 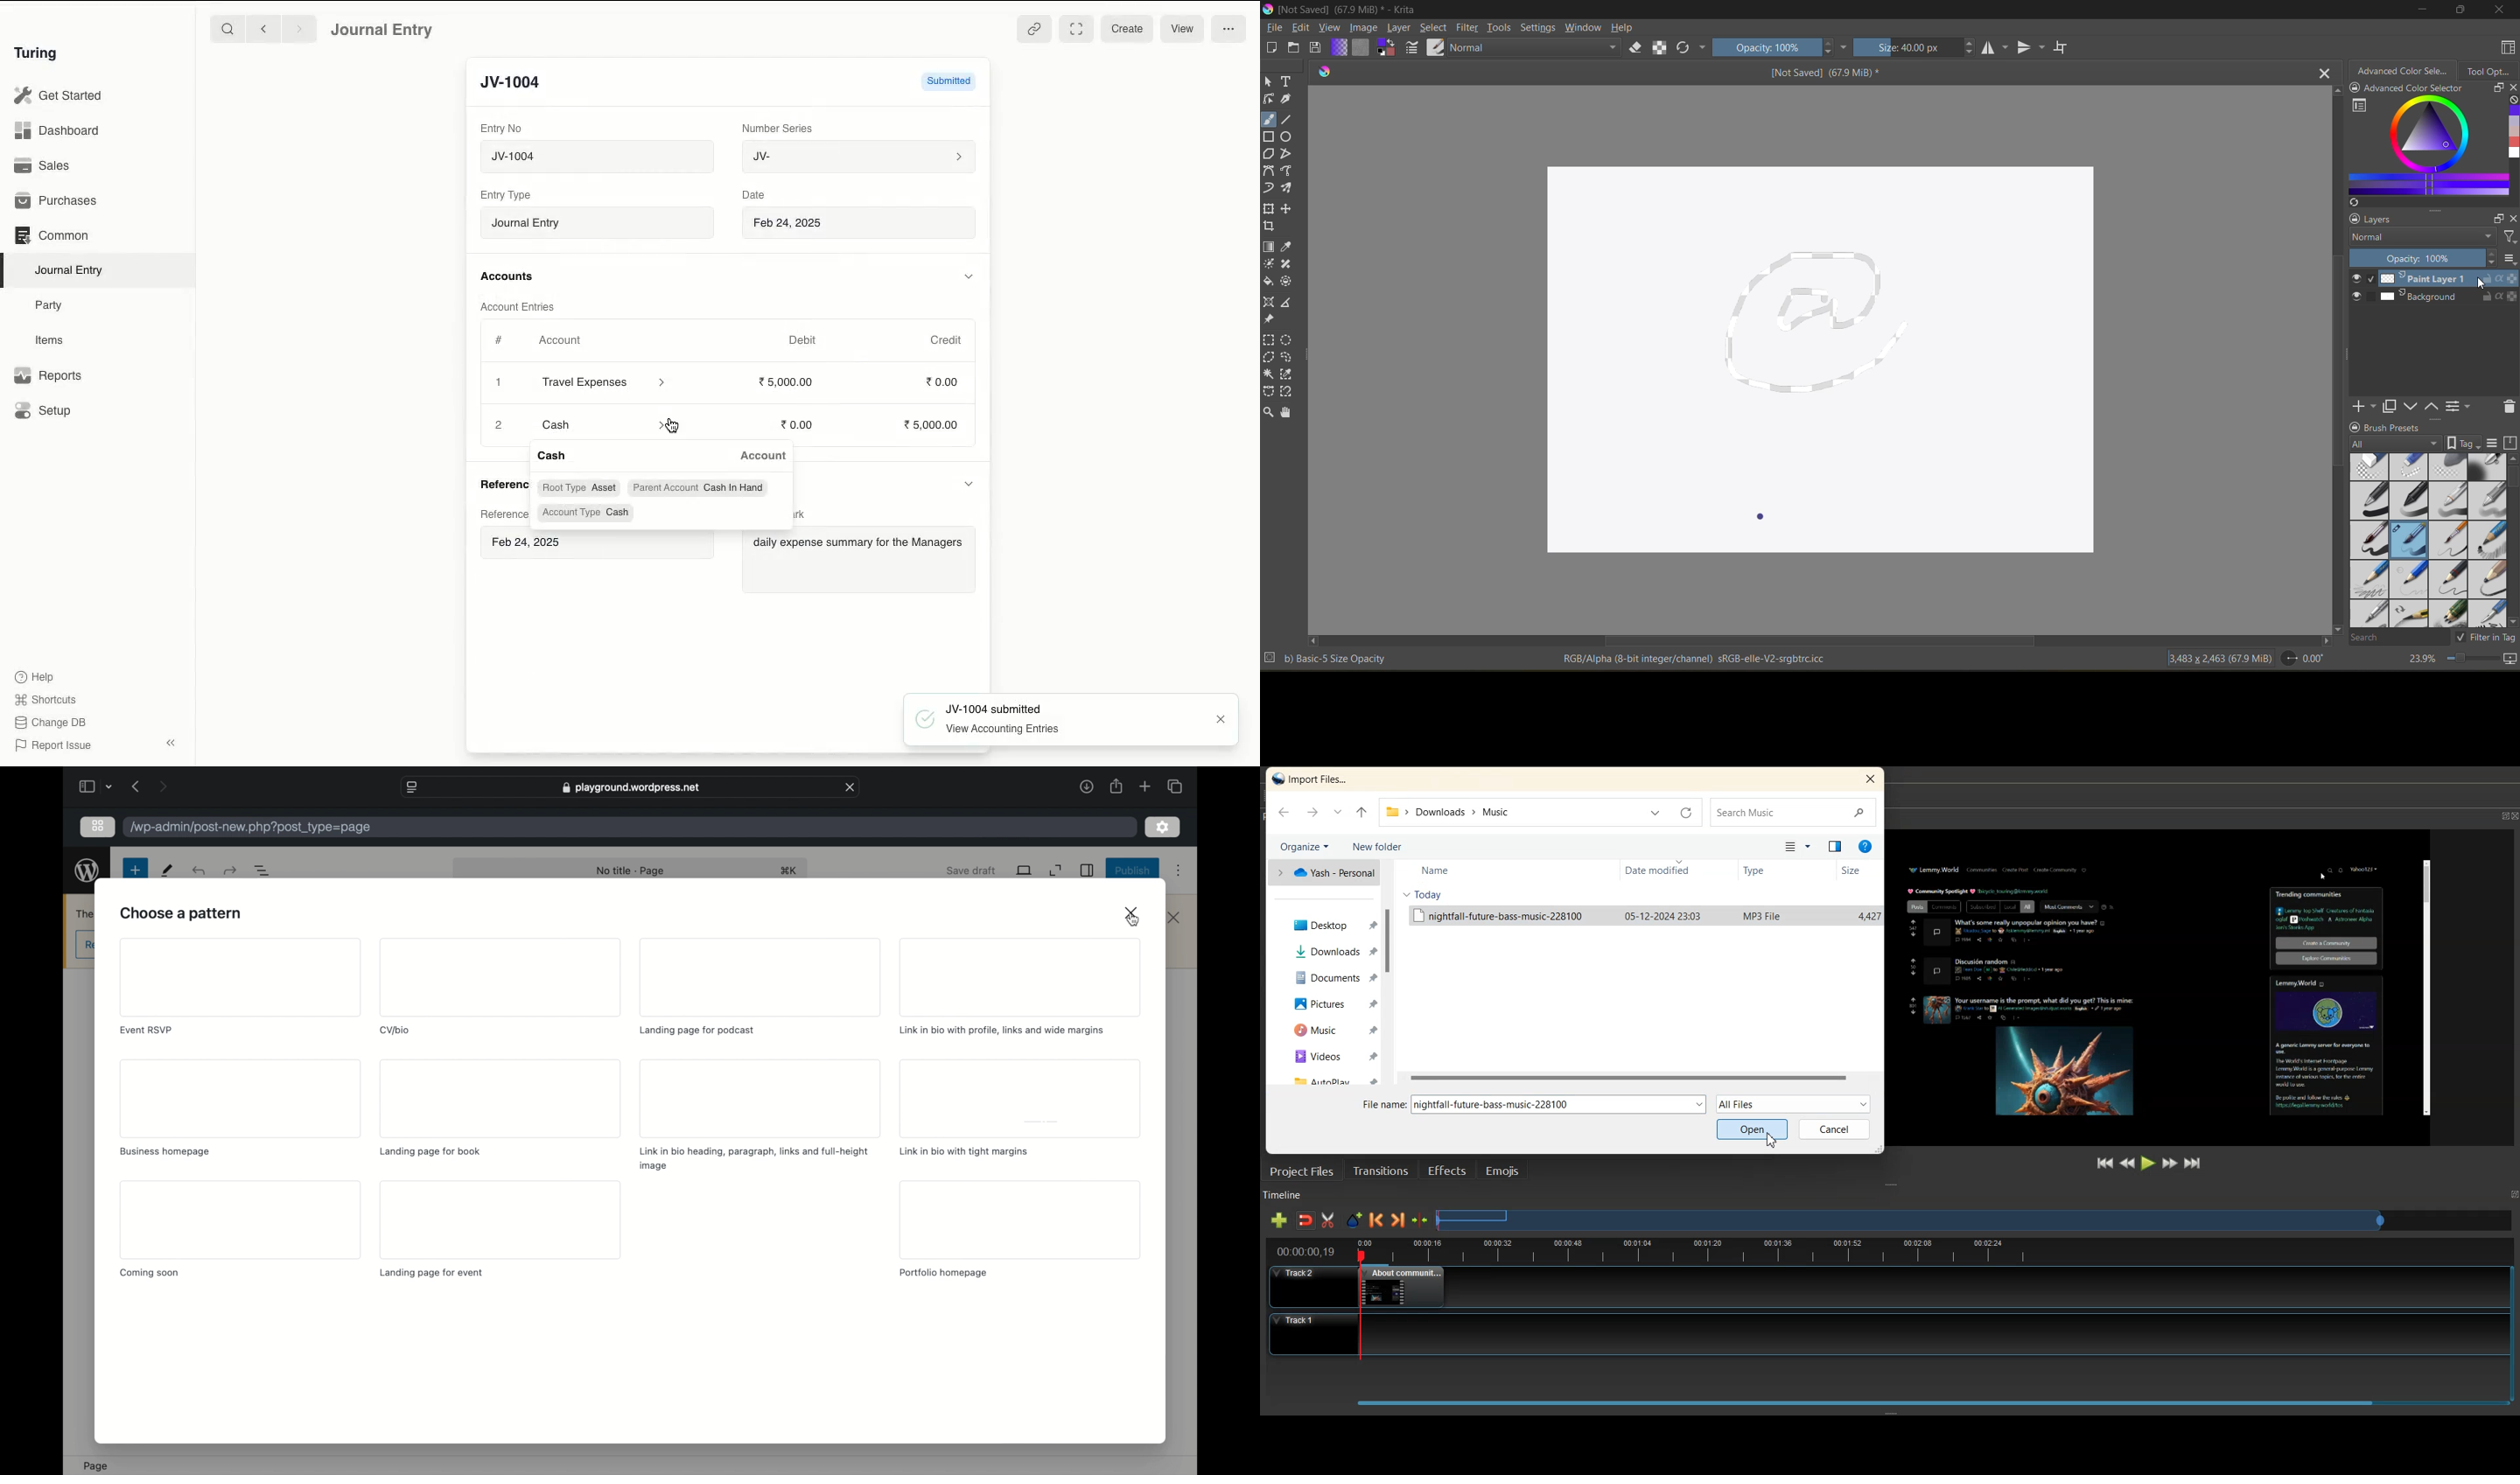 What do you see at coordinates (45, 165) in the screenshot?
I see `Sales` at bounding box center [45, 165].